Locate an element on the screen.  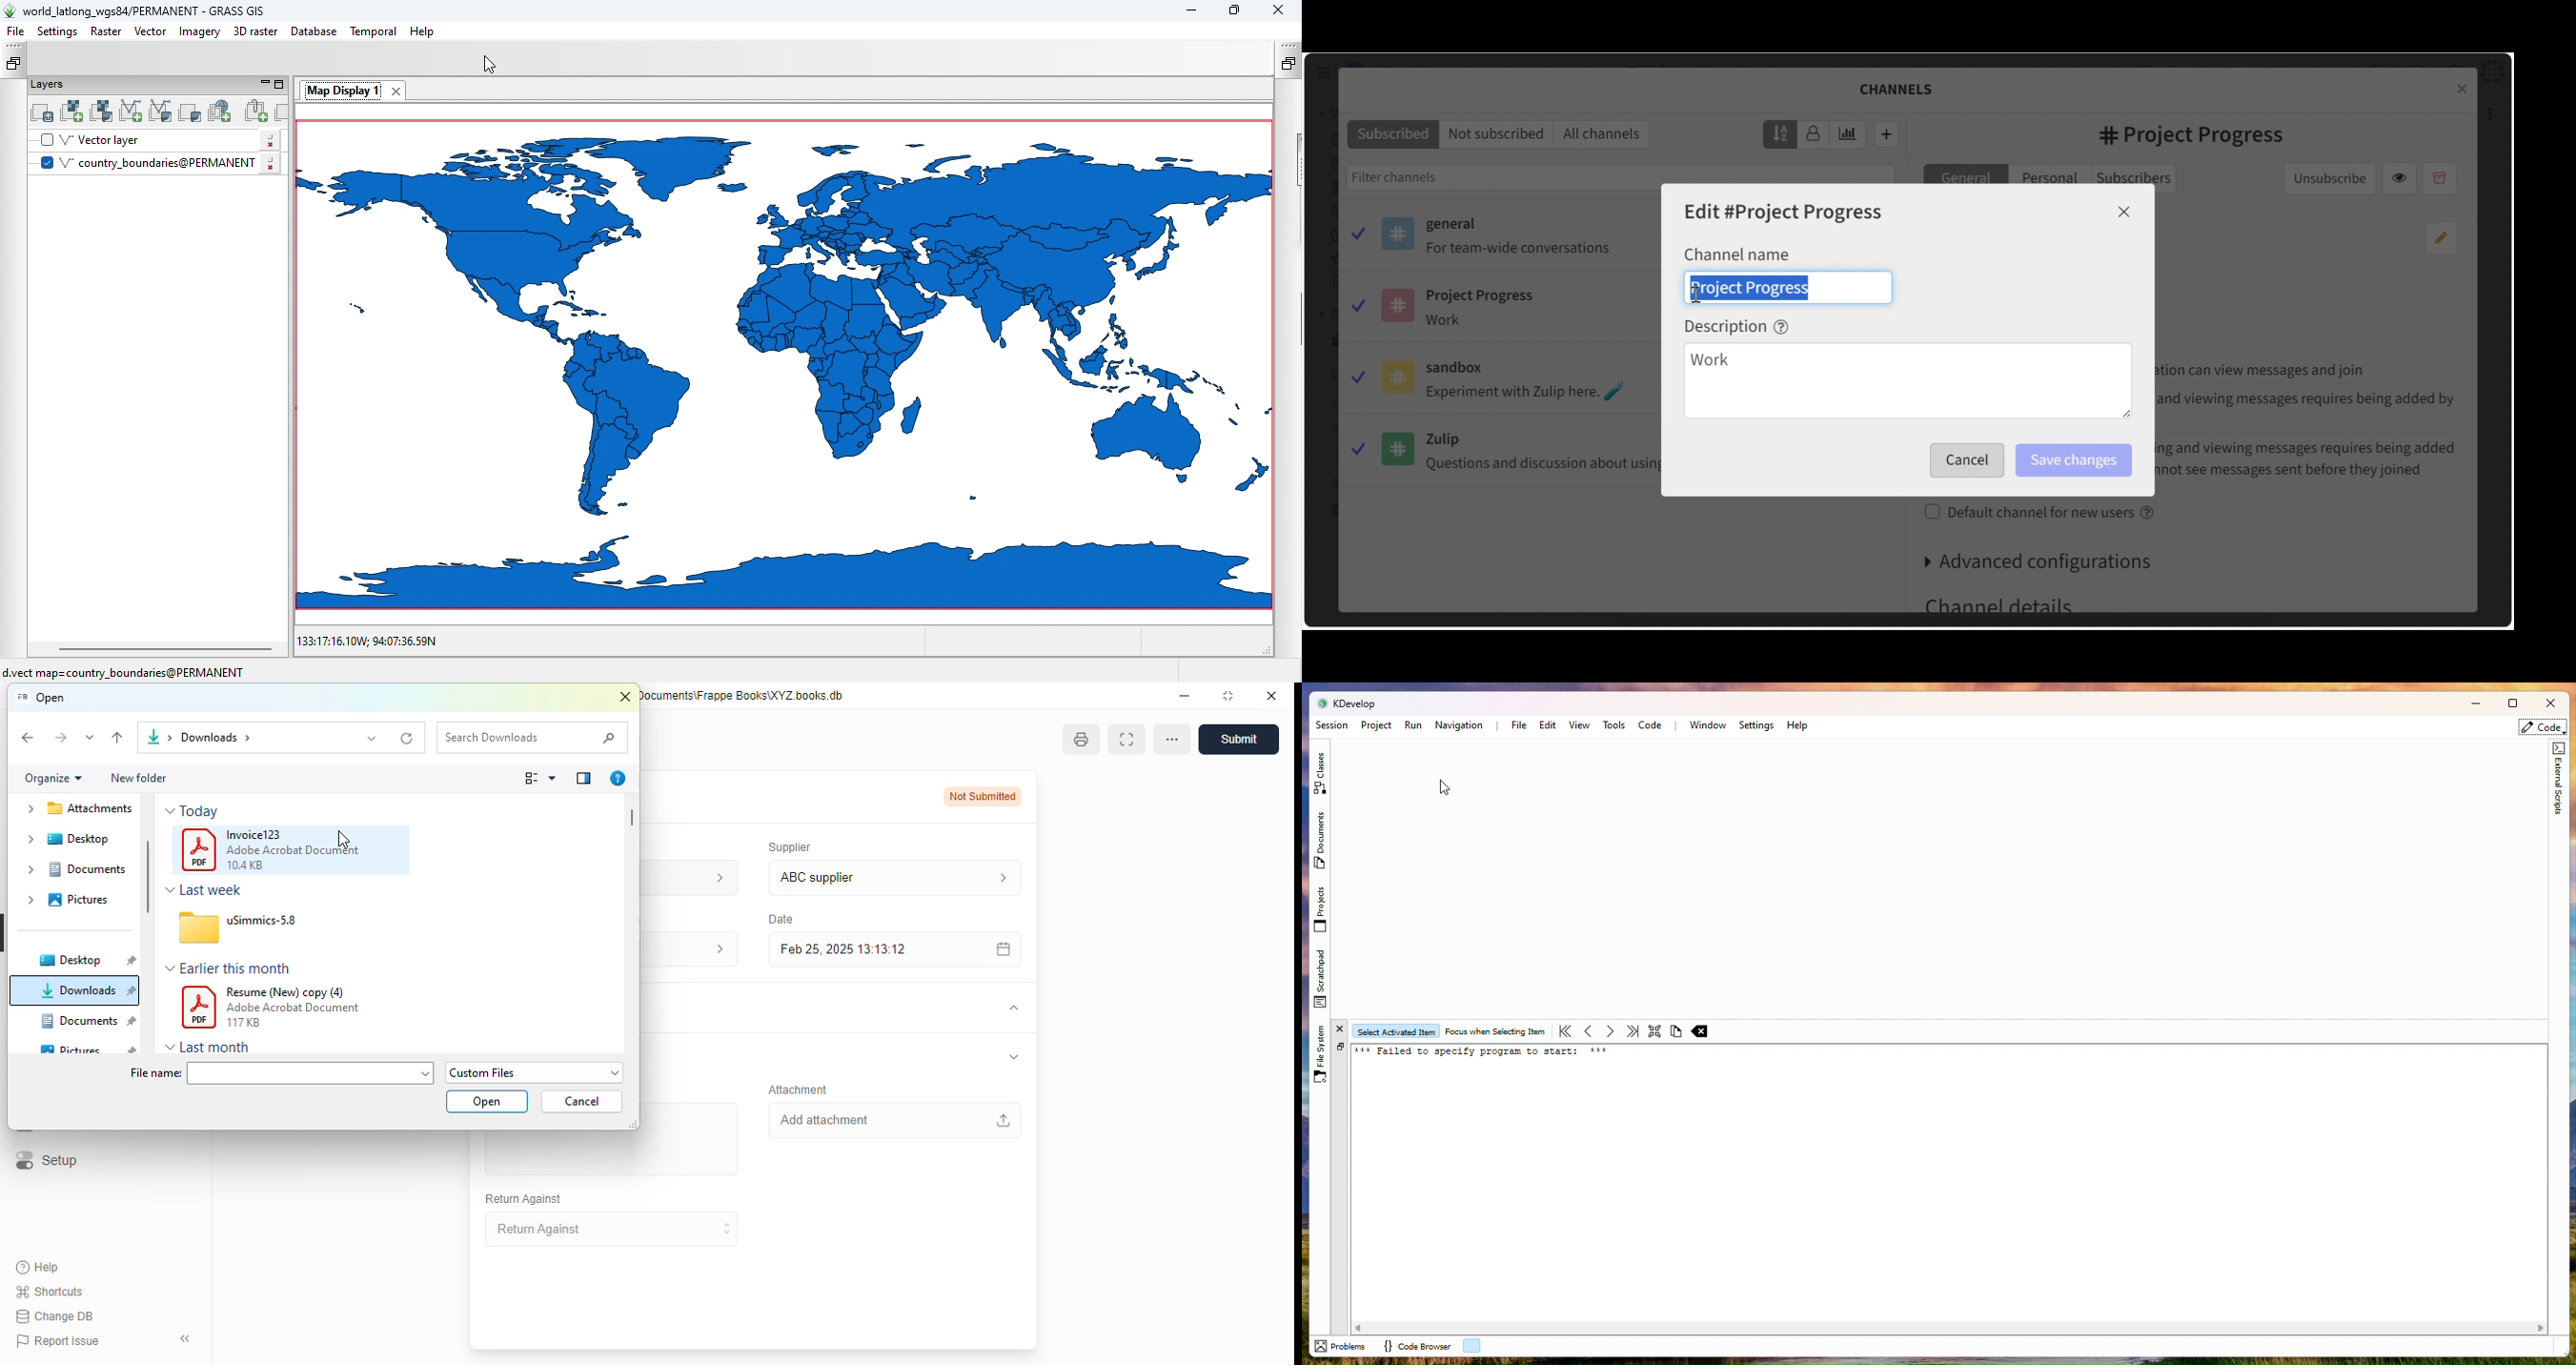
adobe acrobat document is located at coordinates (293, 850).